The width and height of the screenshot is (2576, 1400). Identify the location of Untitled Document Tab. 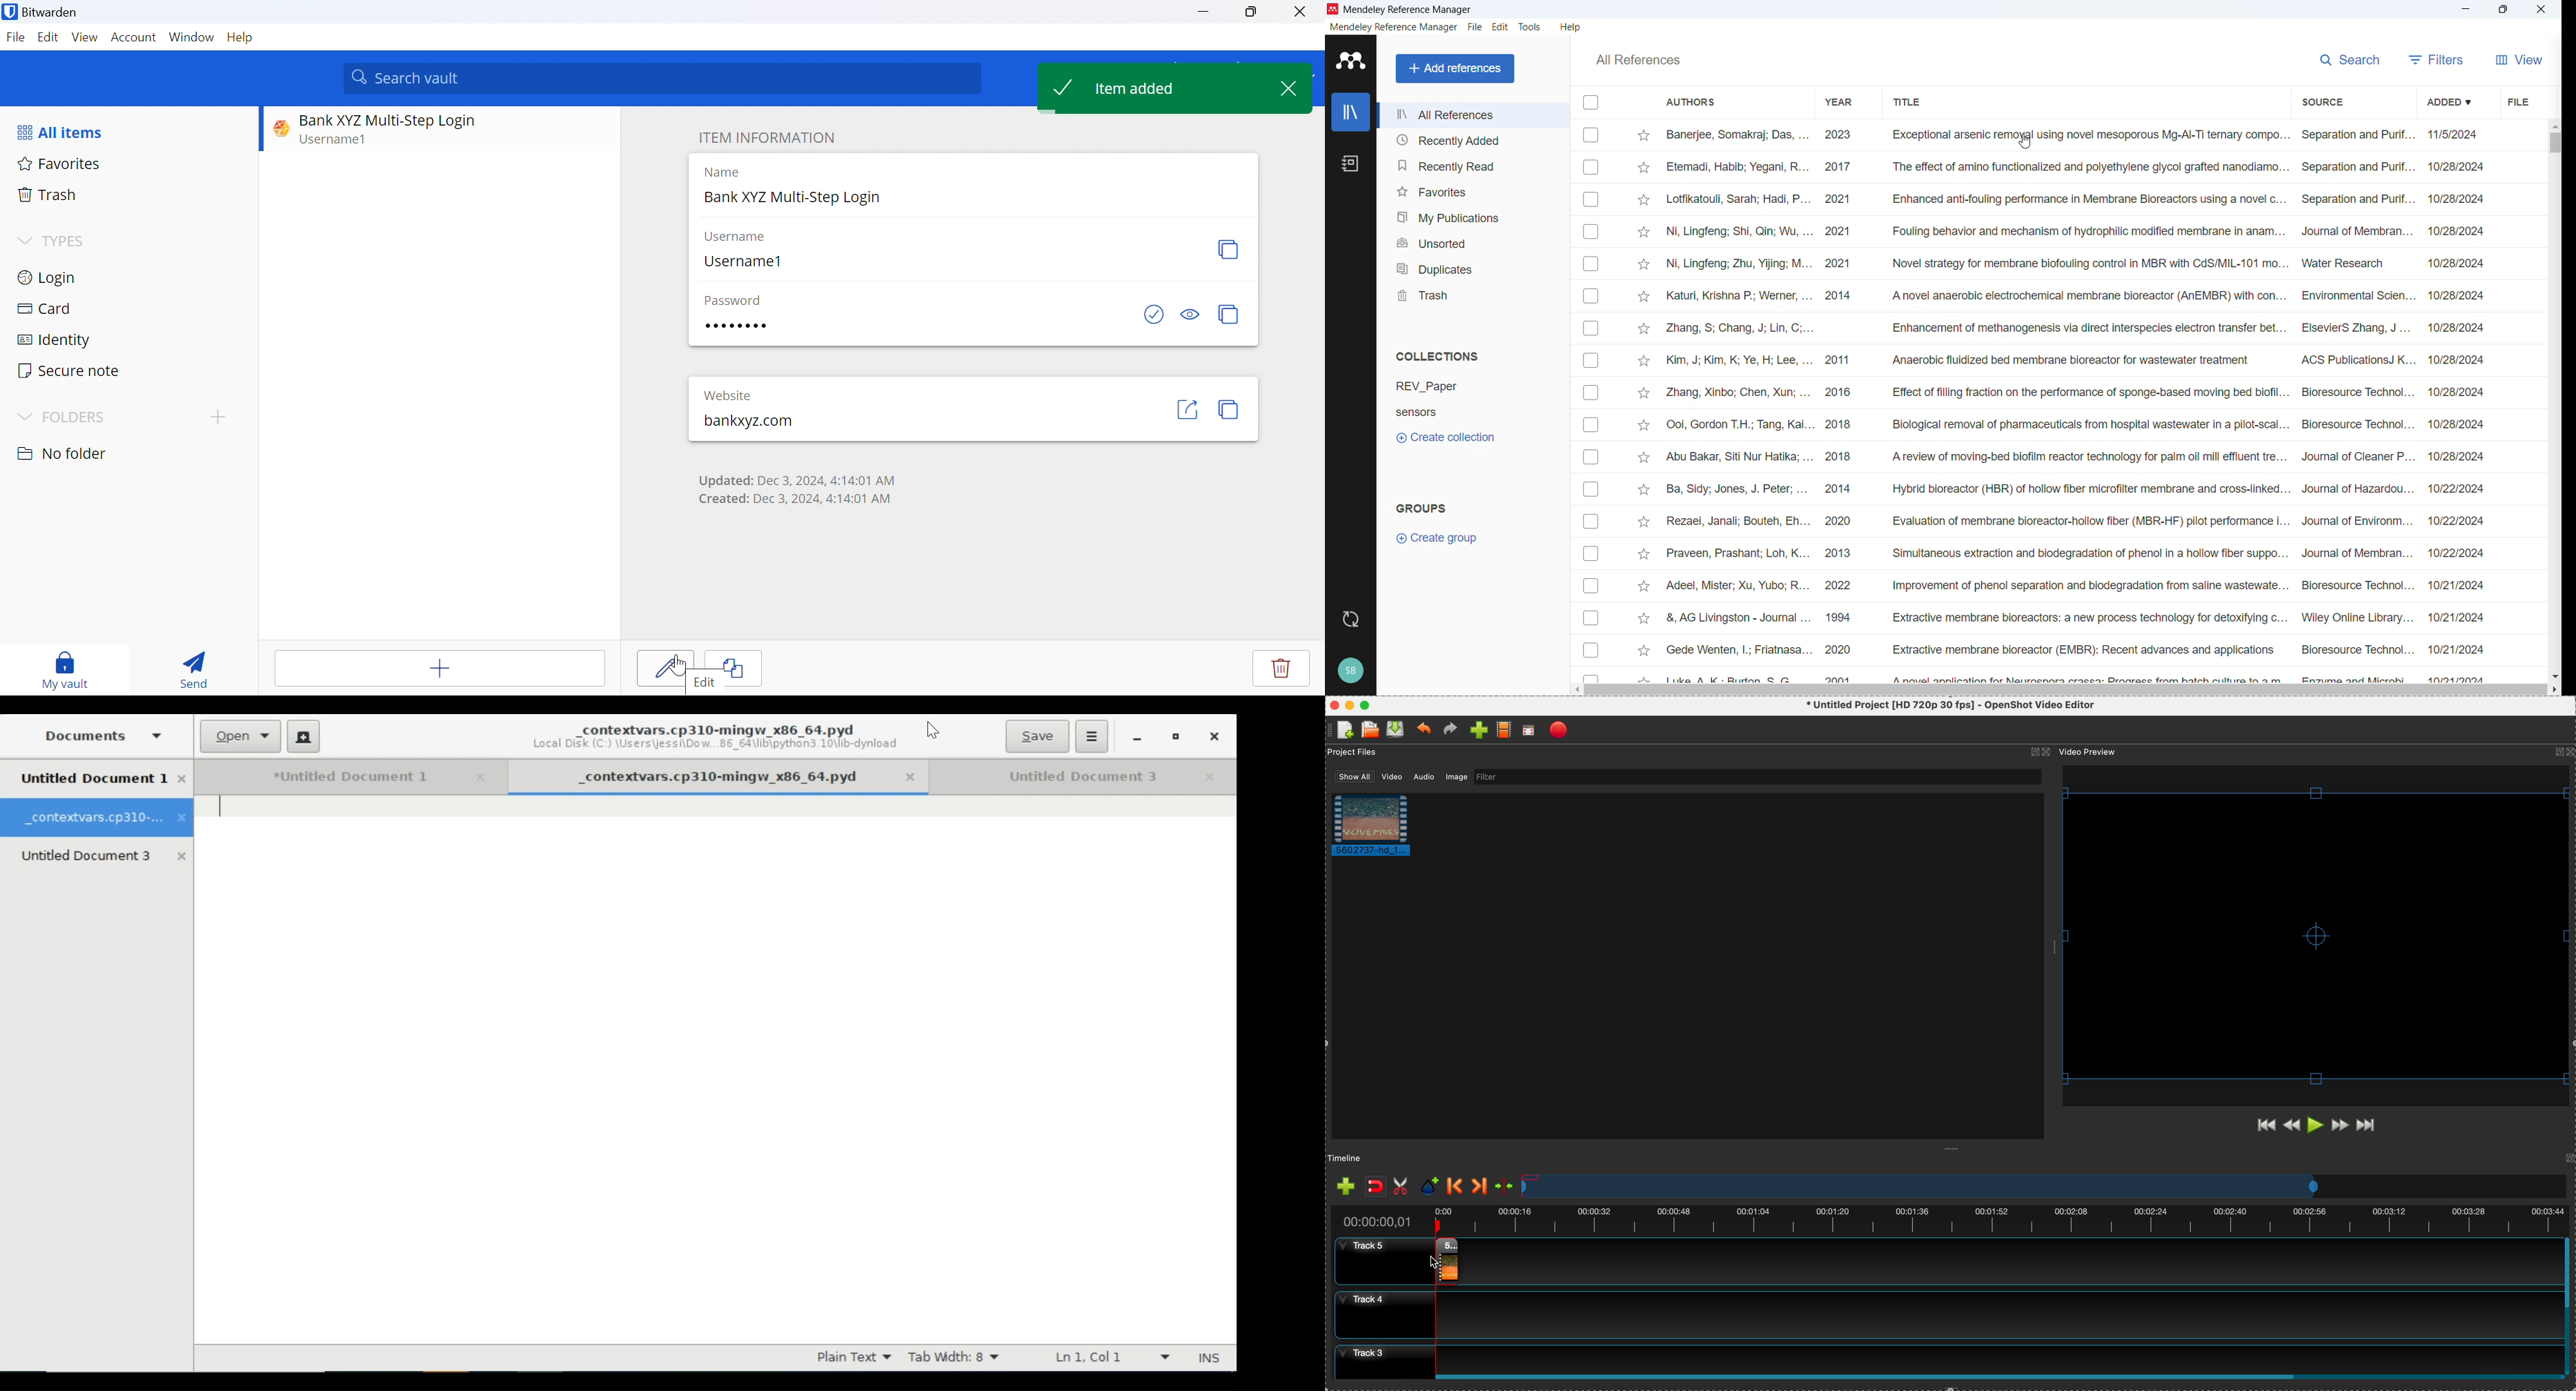
(1066, 777).